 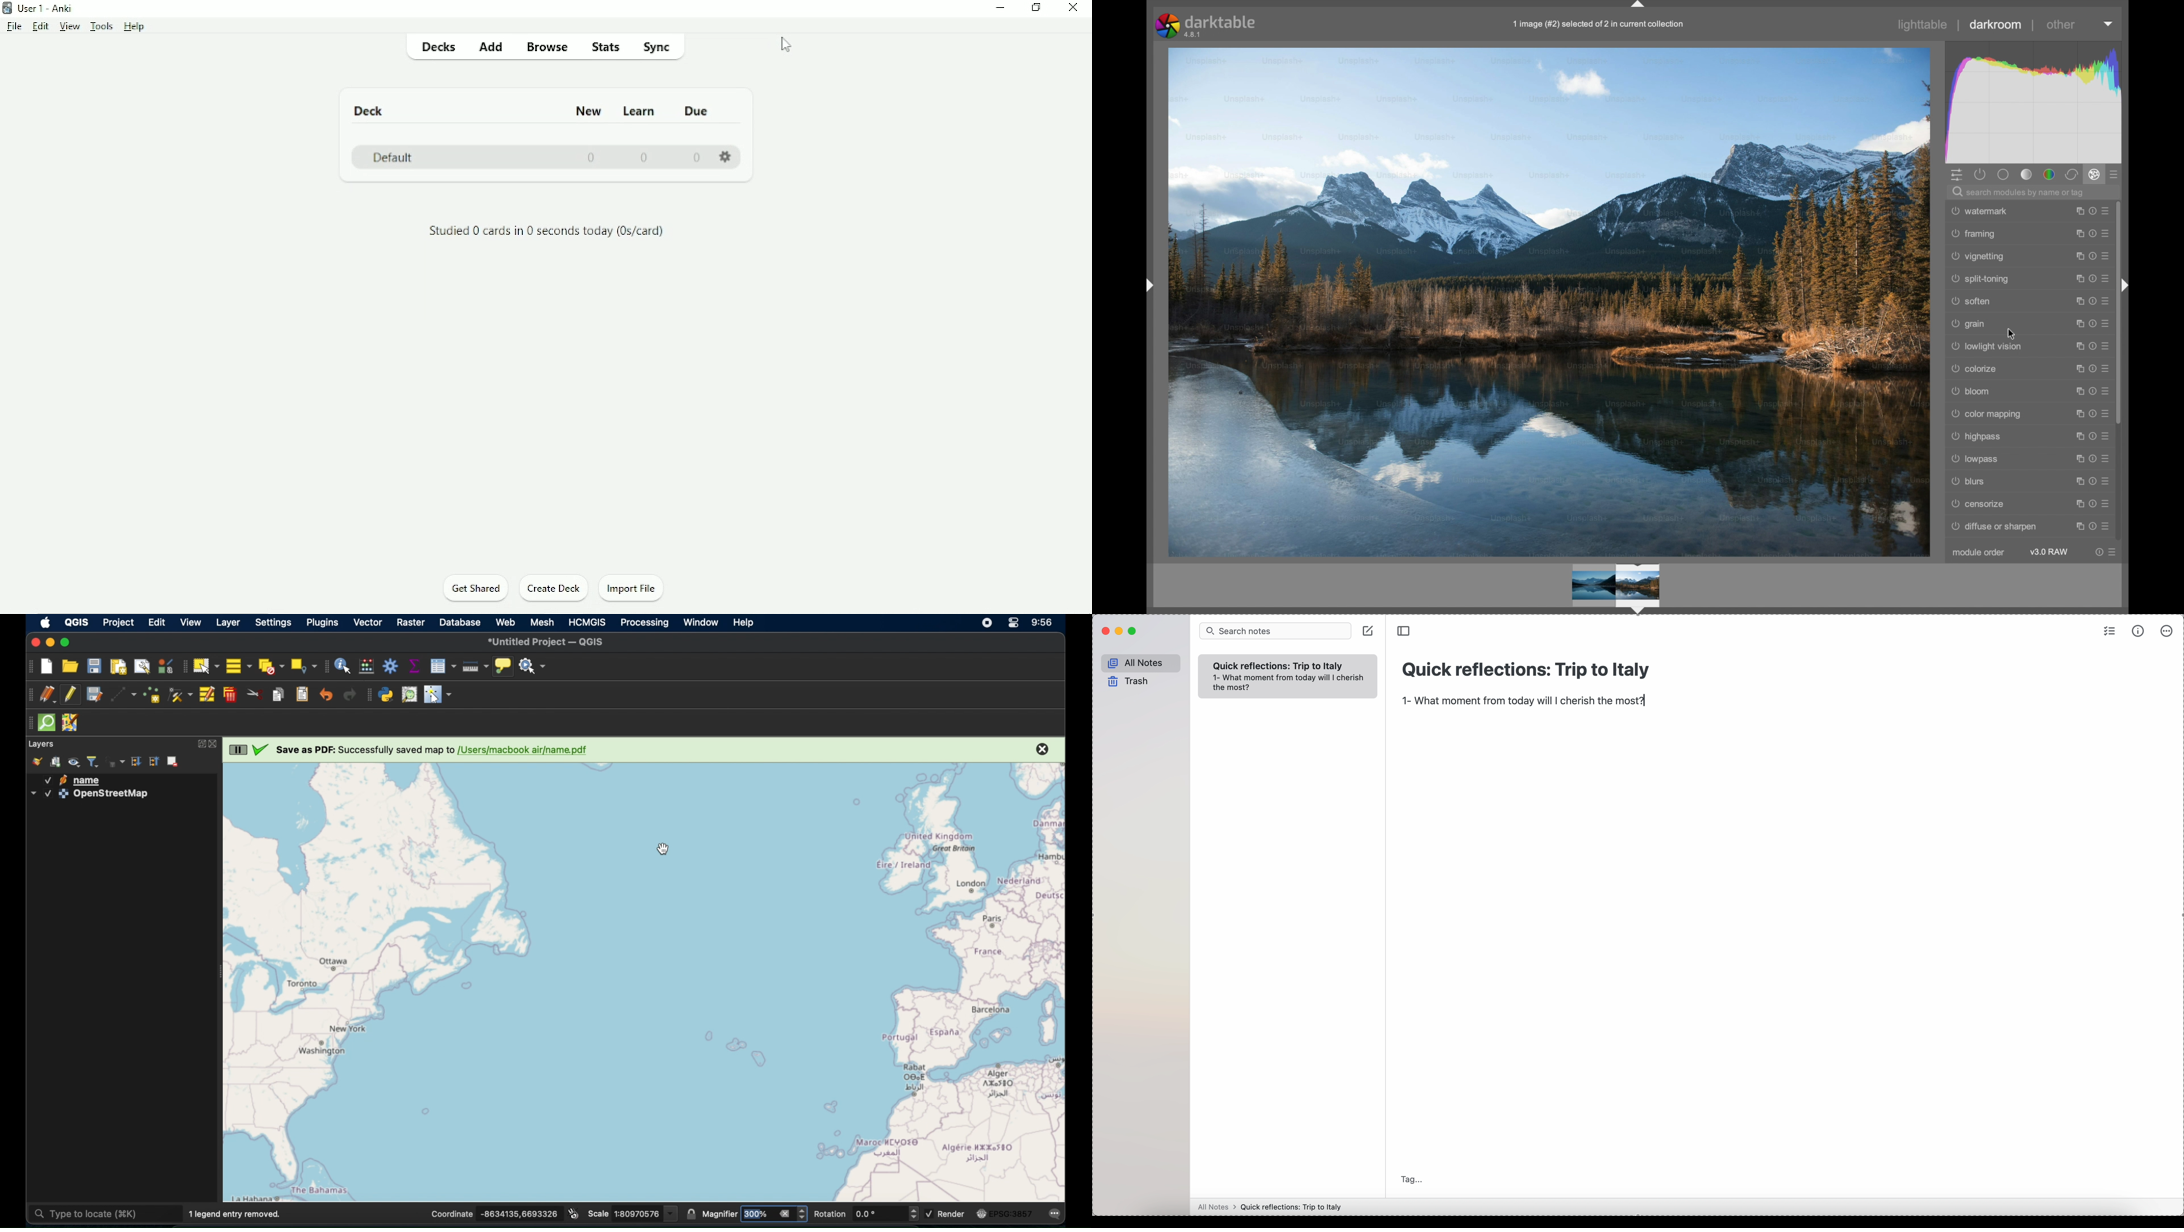 I want to click on minimize, so click(x=51, y=643).